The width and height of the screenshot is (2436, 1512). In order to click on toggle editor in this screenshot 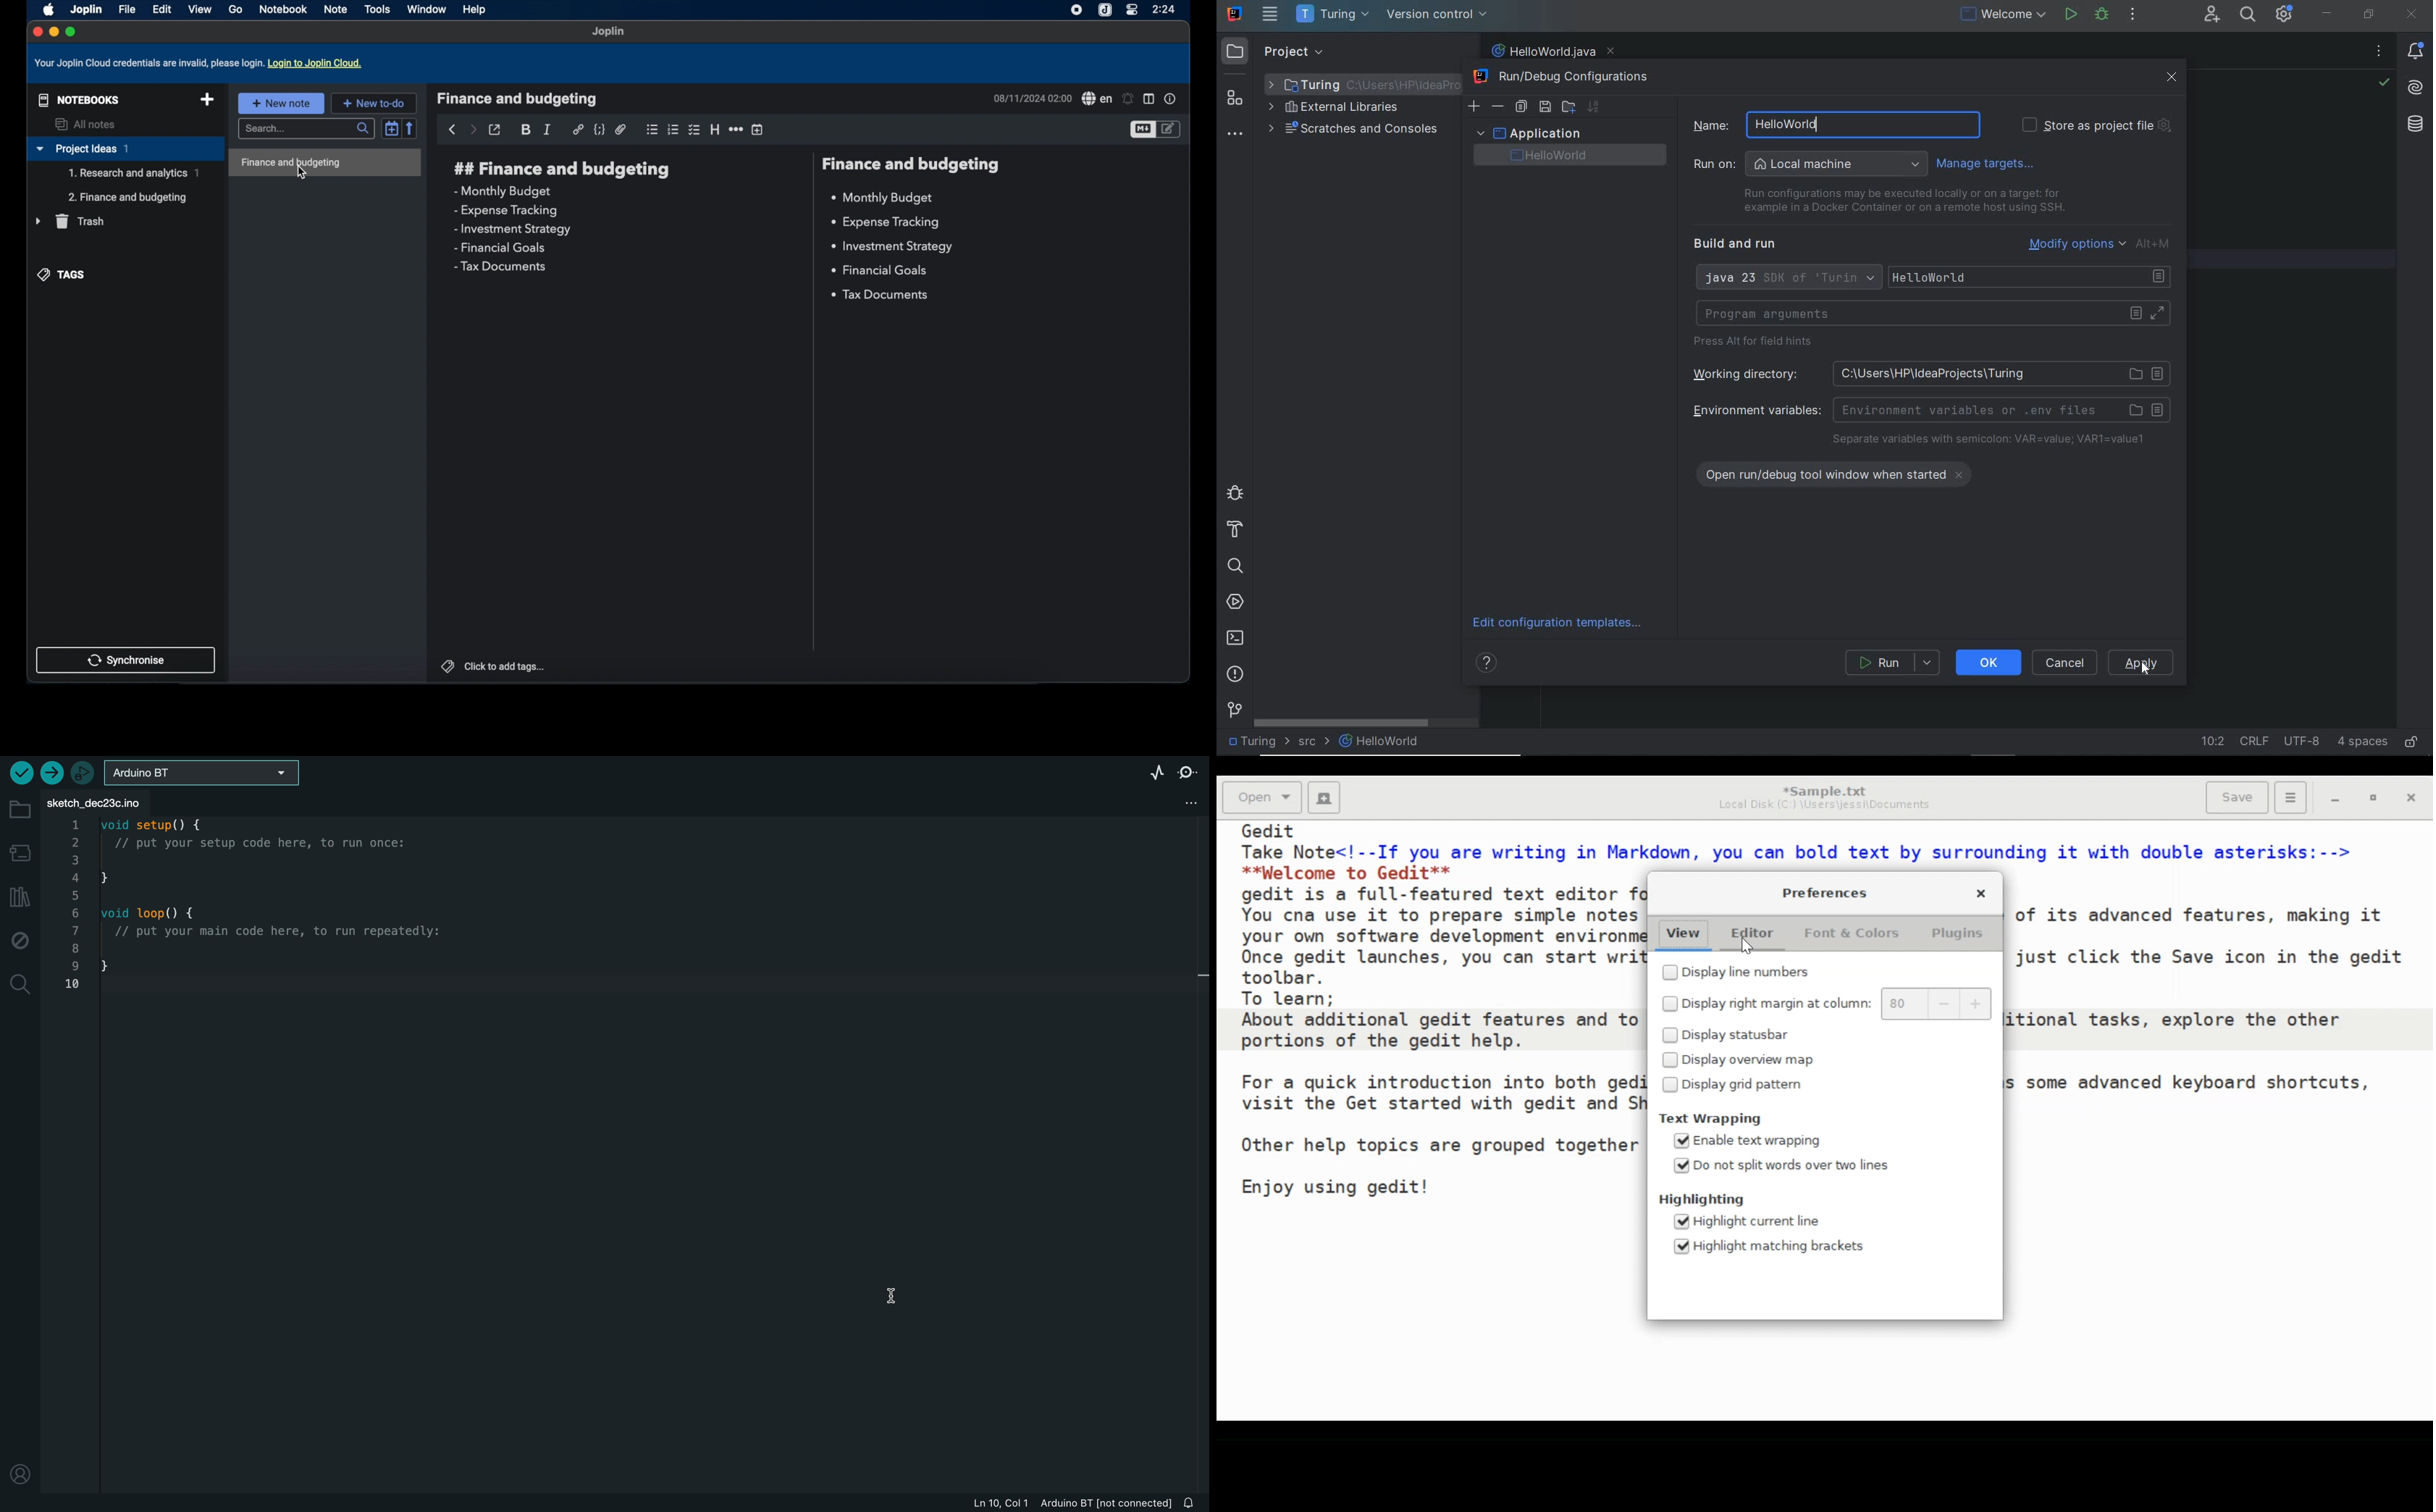, I will do `click(1170, 129)`.